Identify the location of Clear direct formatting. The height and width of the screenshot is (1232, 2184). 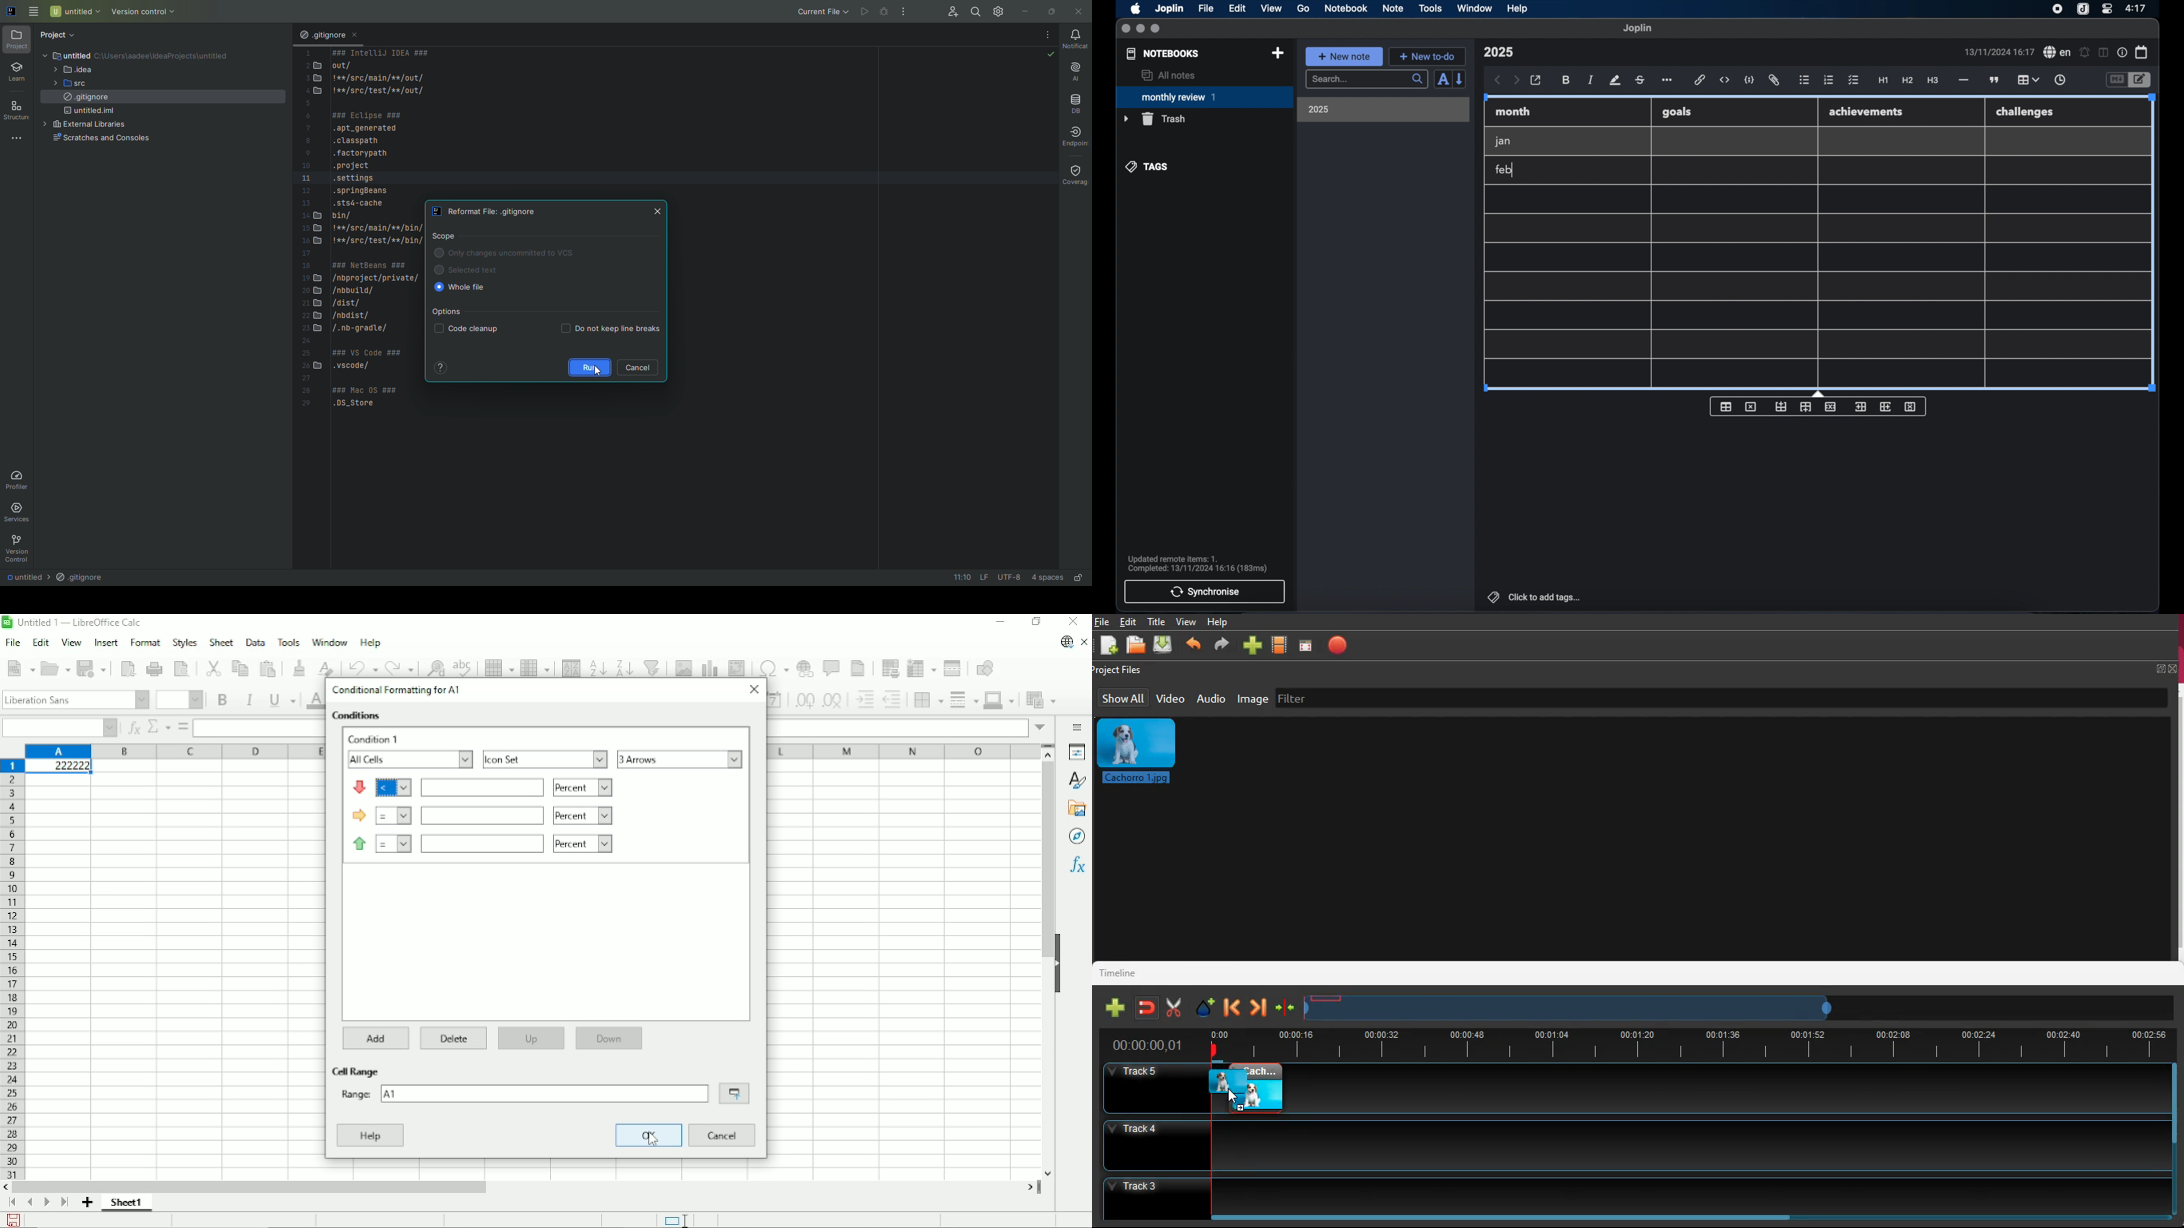
(325, 667).